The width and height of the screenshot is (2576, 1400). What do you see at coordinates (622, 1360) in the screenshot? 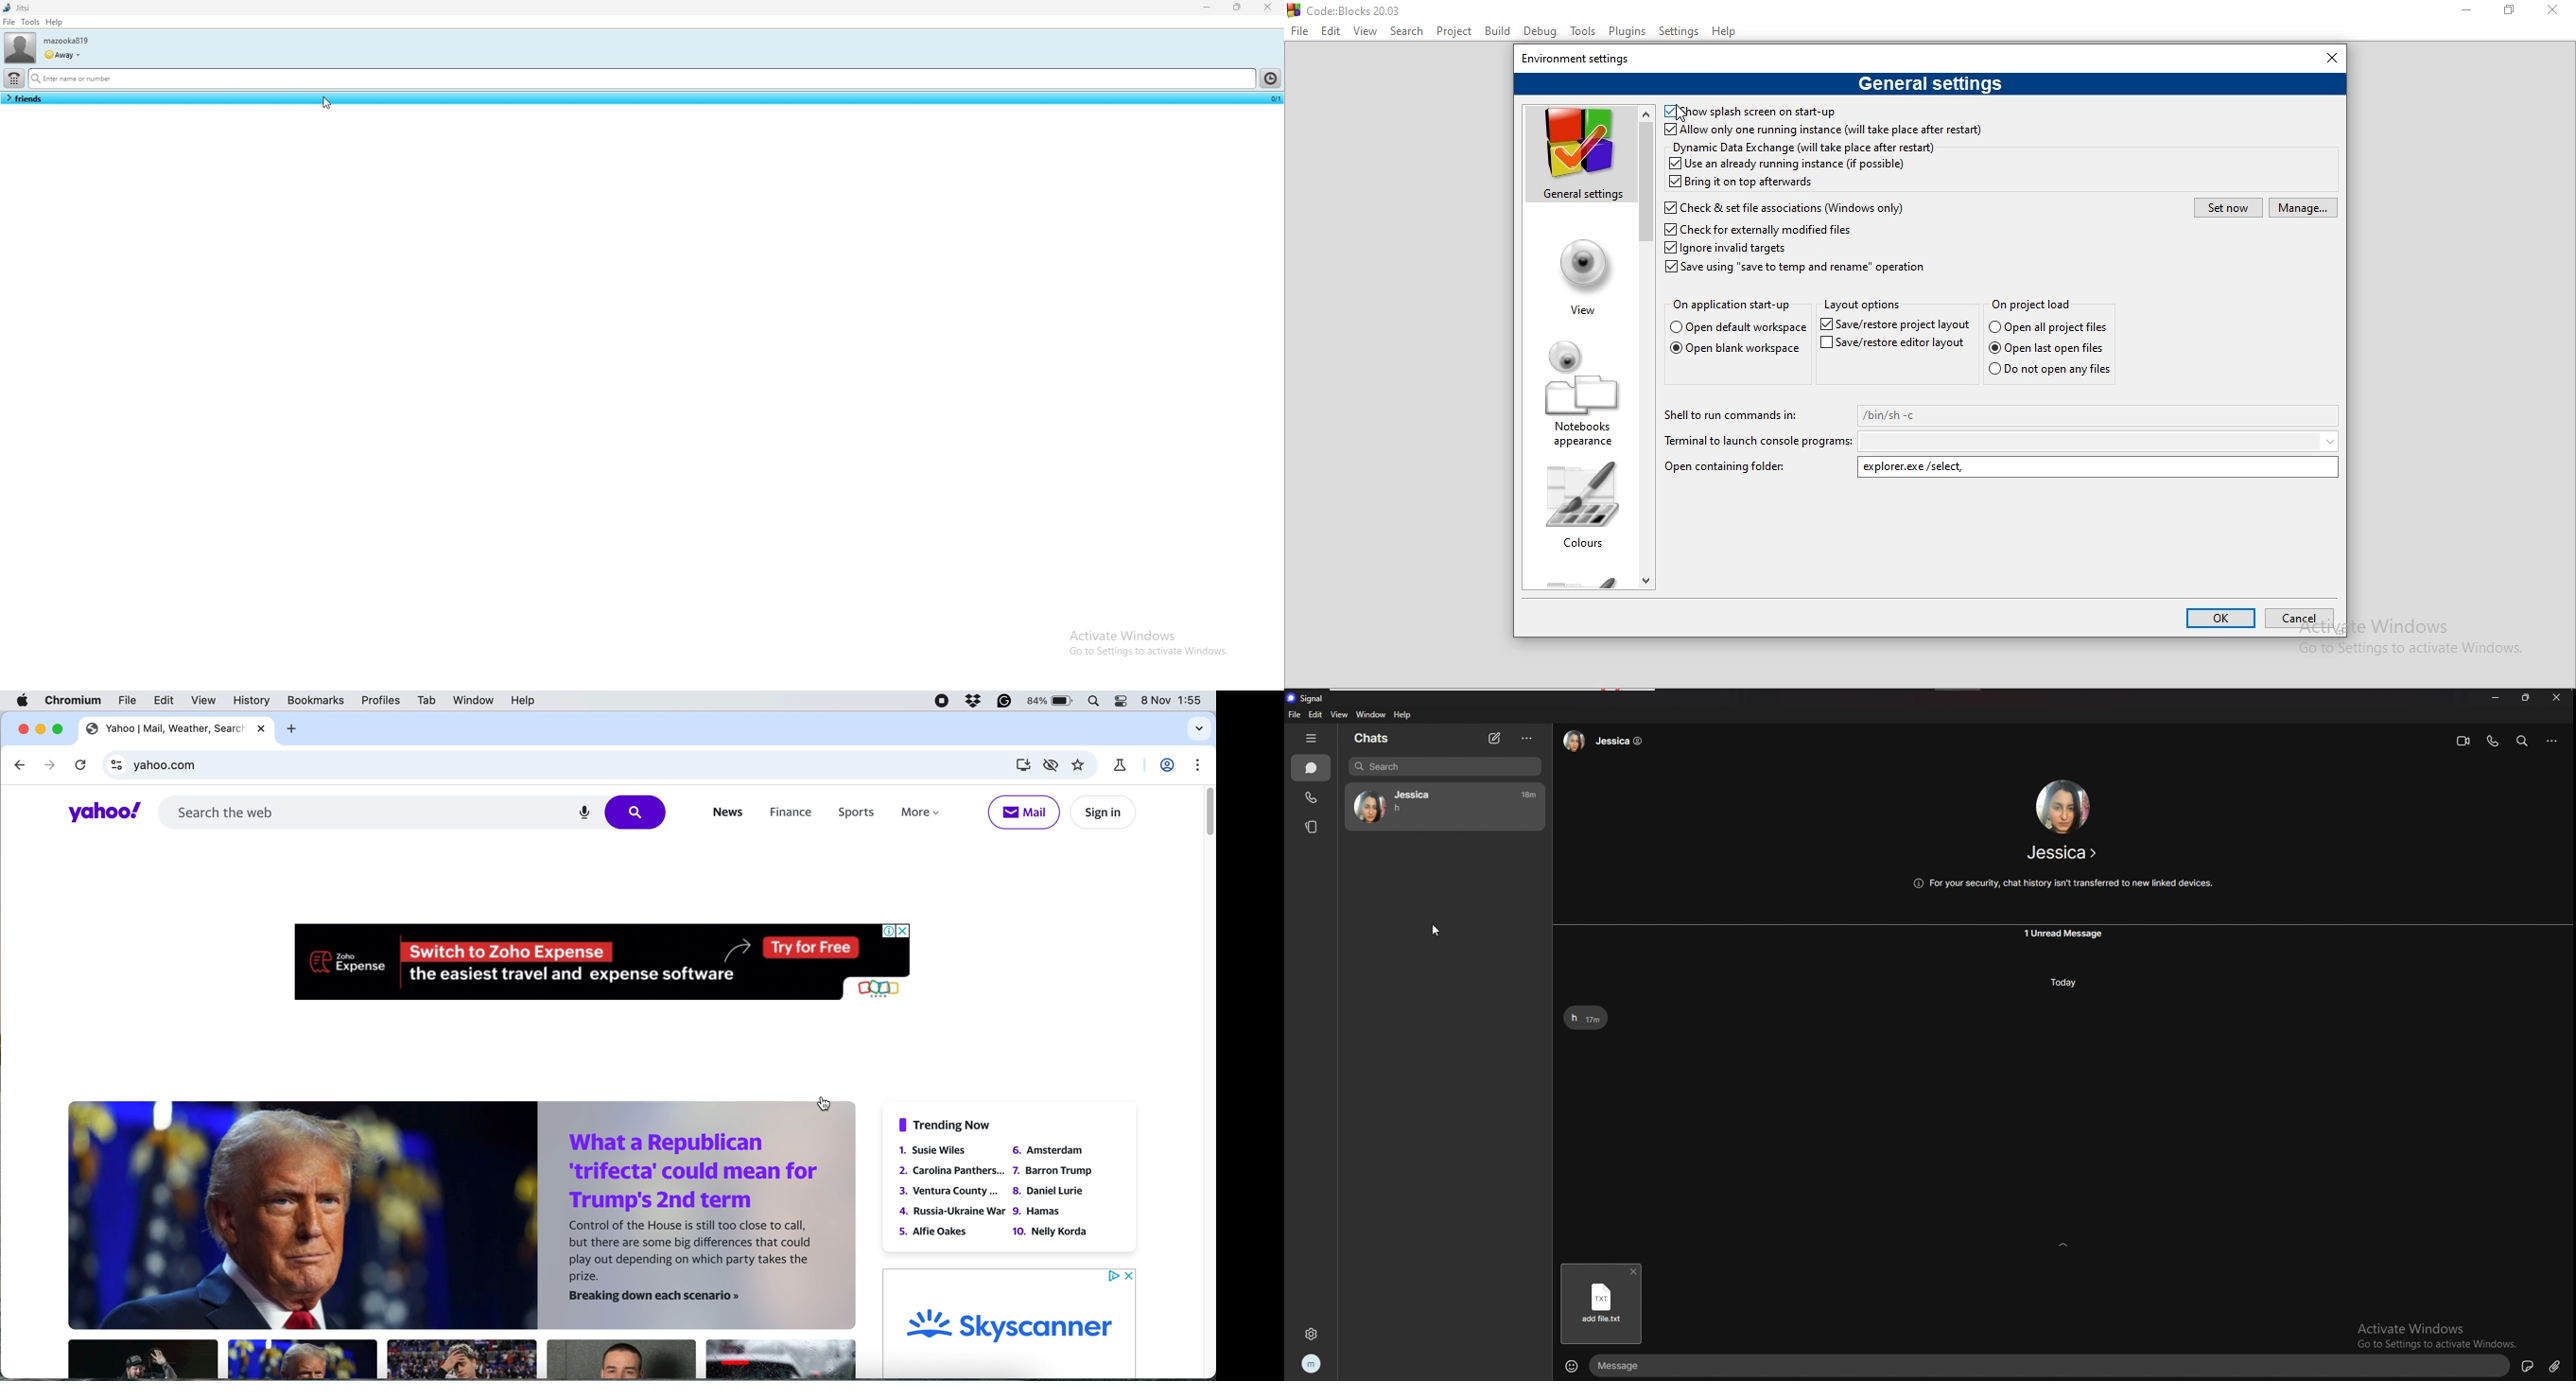
I see `News Article ` at bounding box center [622, 1360].